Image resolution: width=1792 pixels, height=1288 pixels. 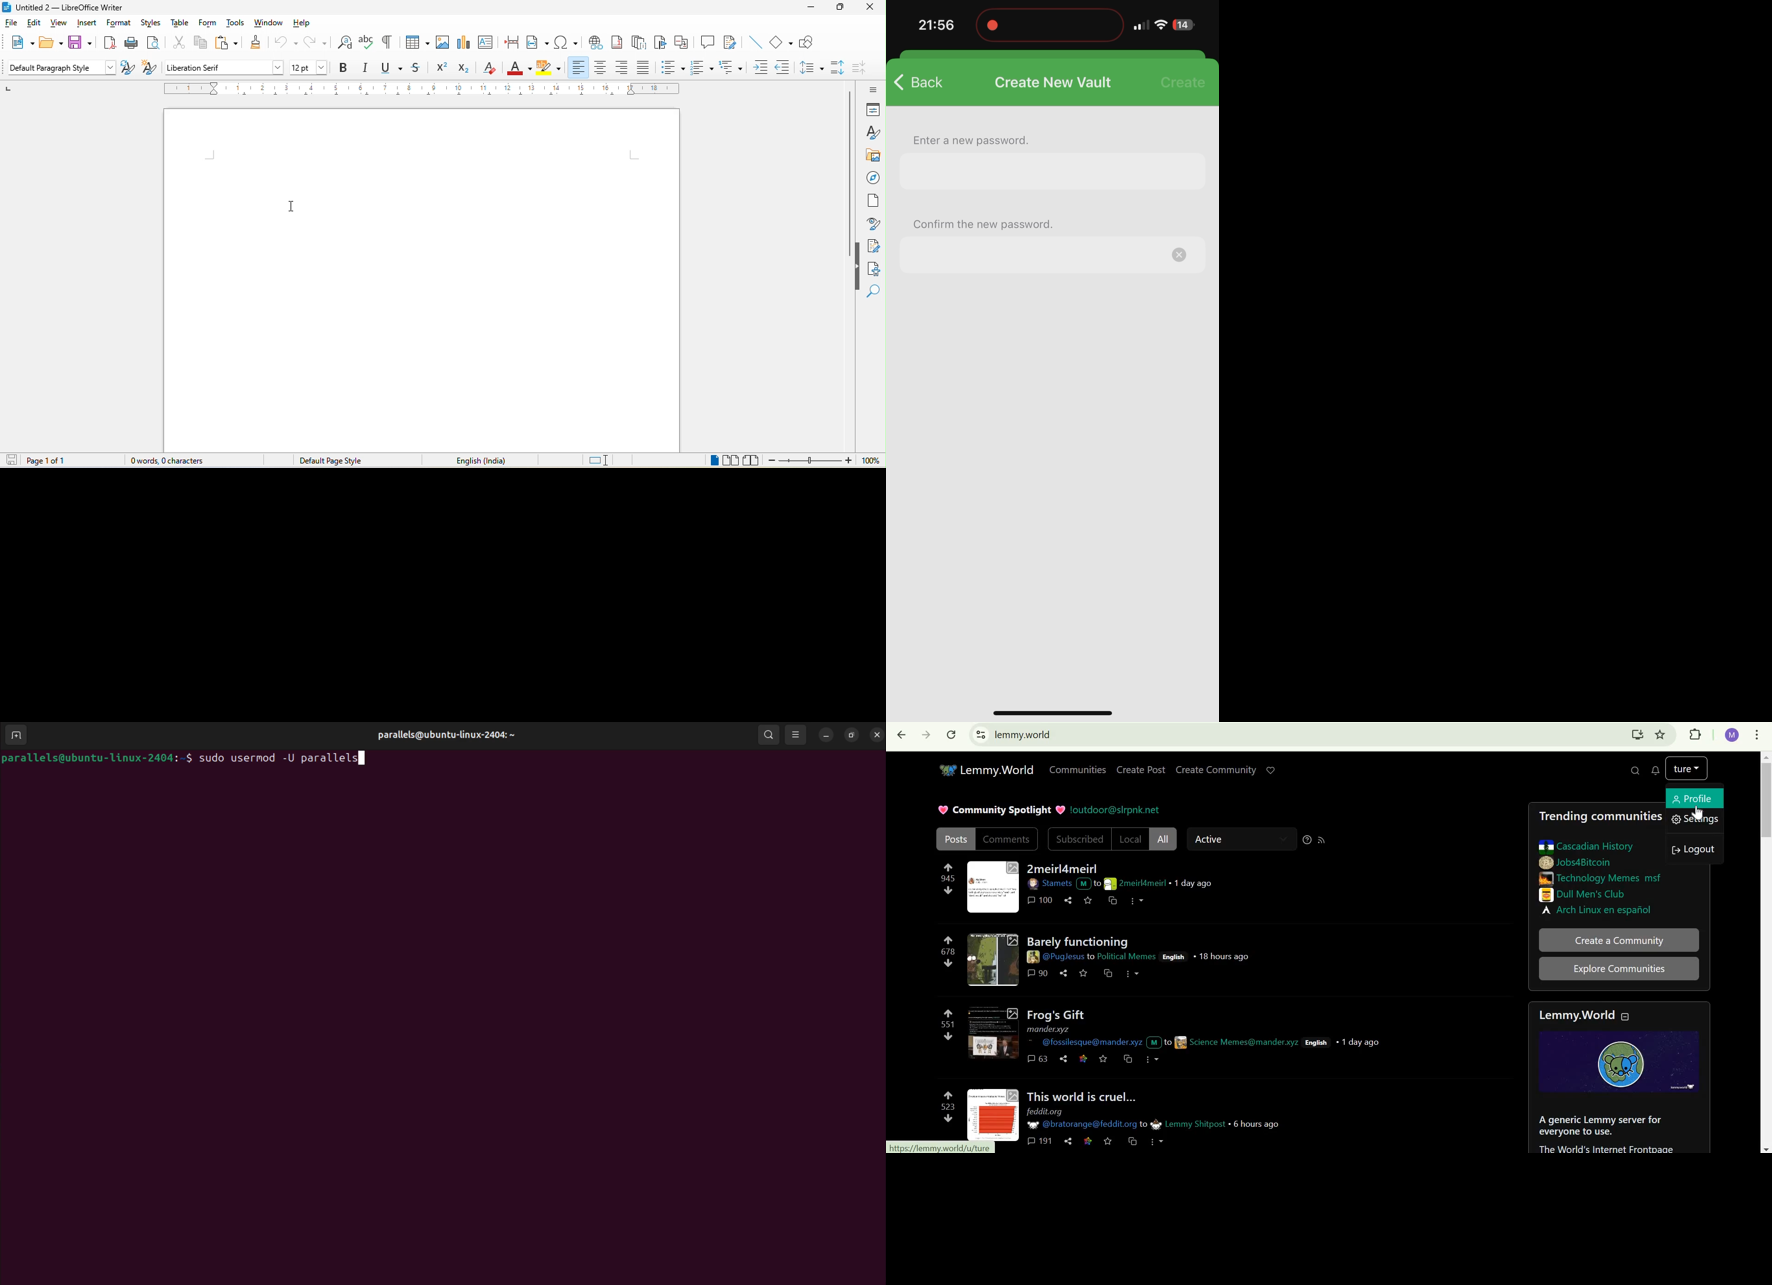 I want to click on page 1 of 1, so click(x=35, y=461).